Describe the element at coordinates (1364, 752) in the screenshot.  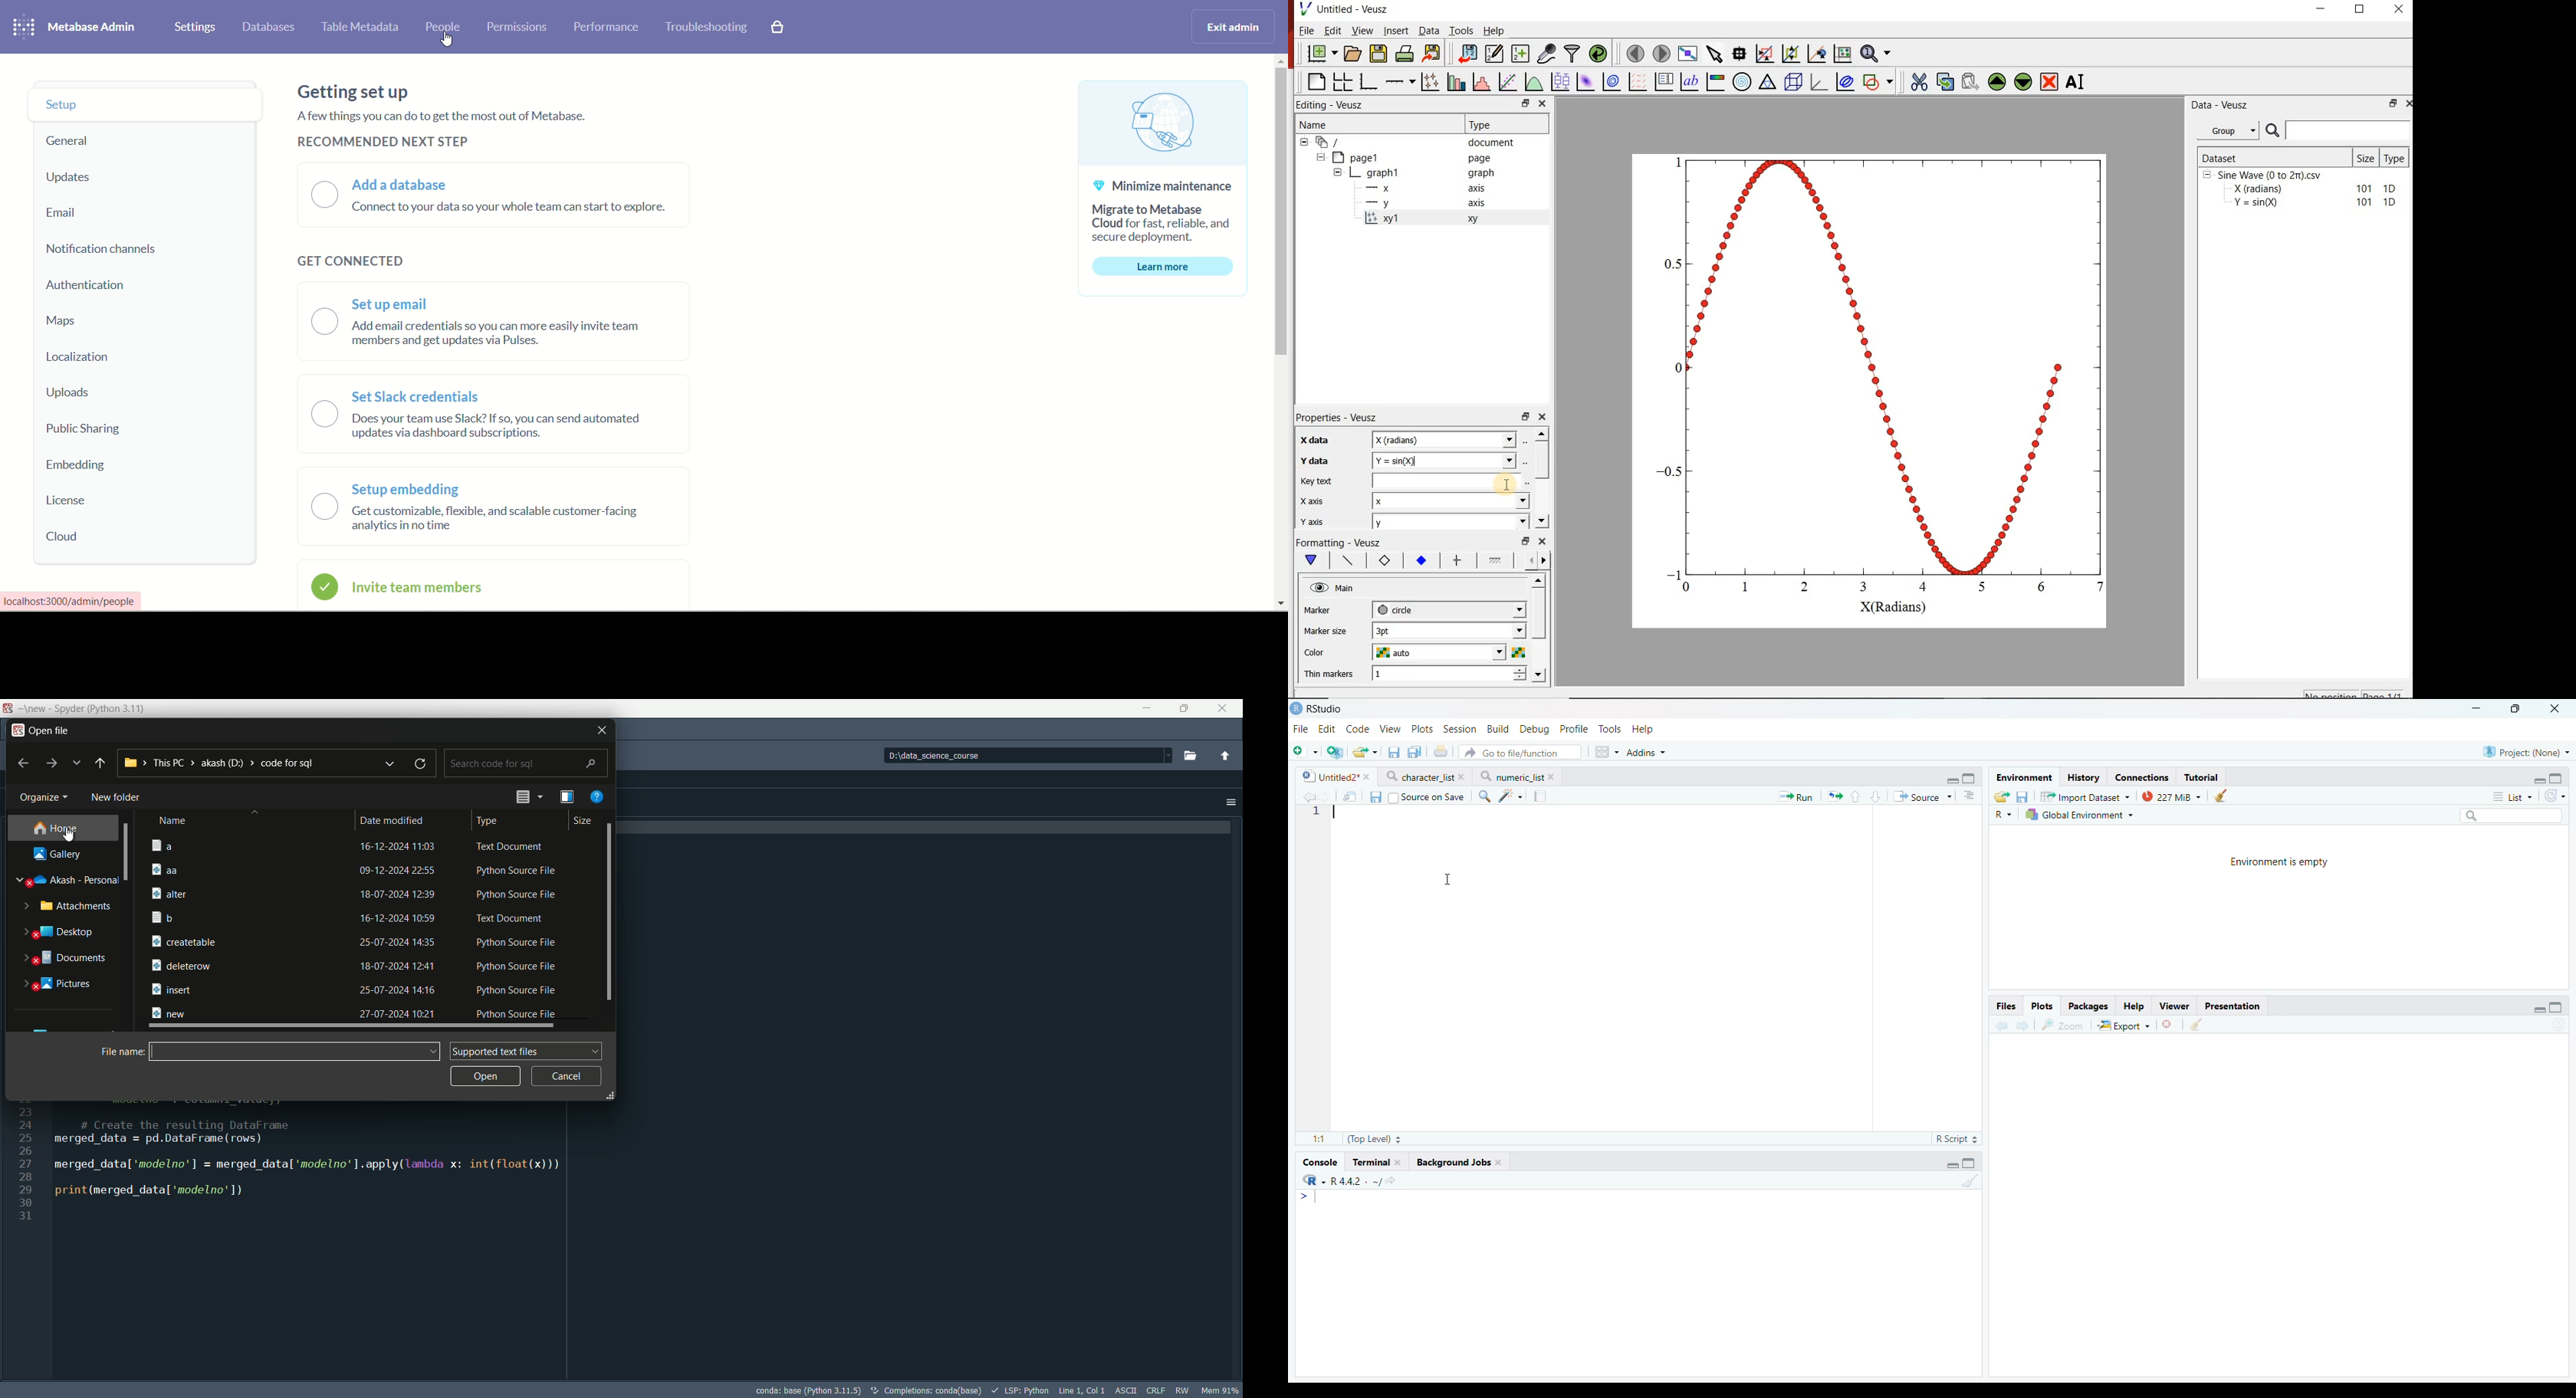
I see `Open exisitng file` at that location.